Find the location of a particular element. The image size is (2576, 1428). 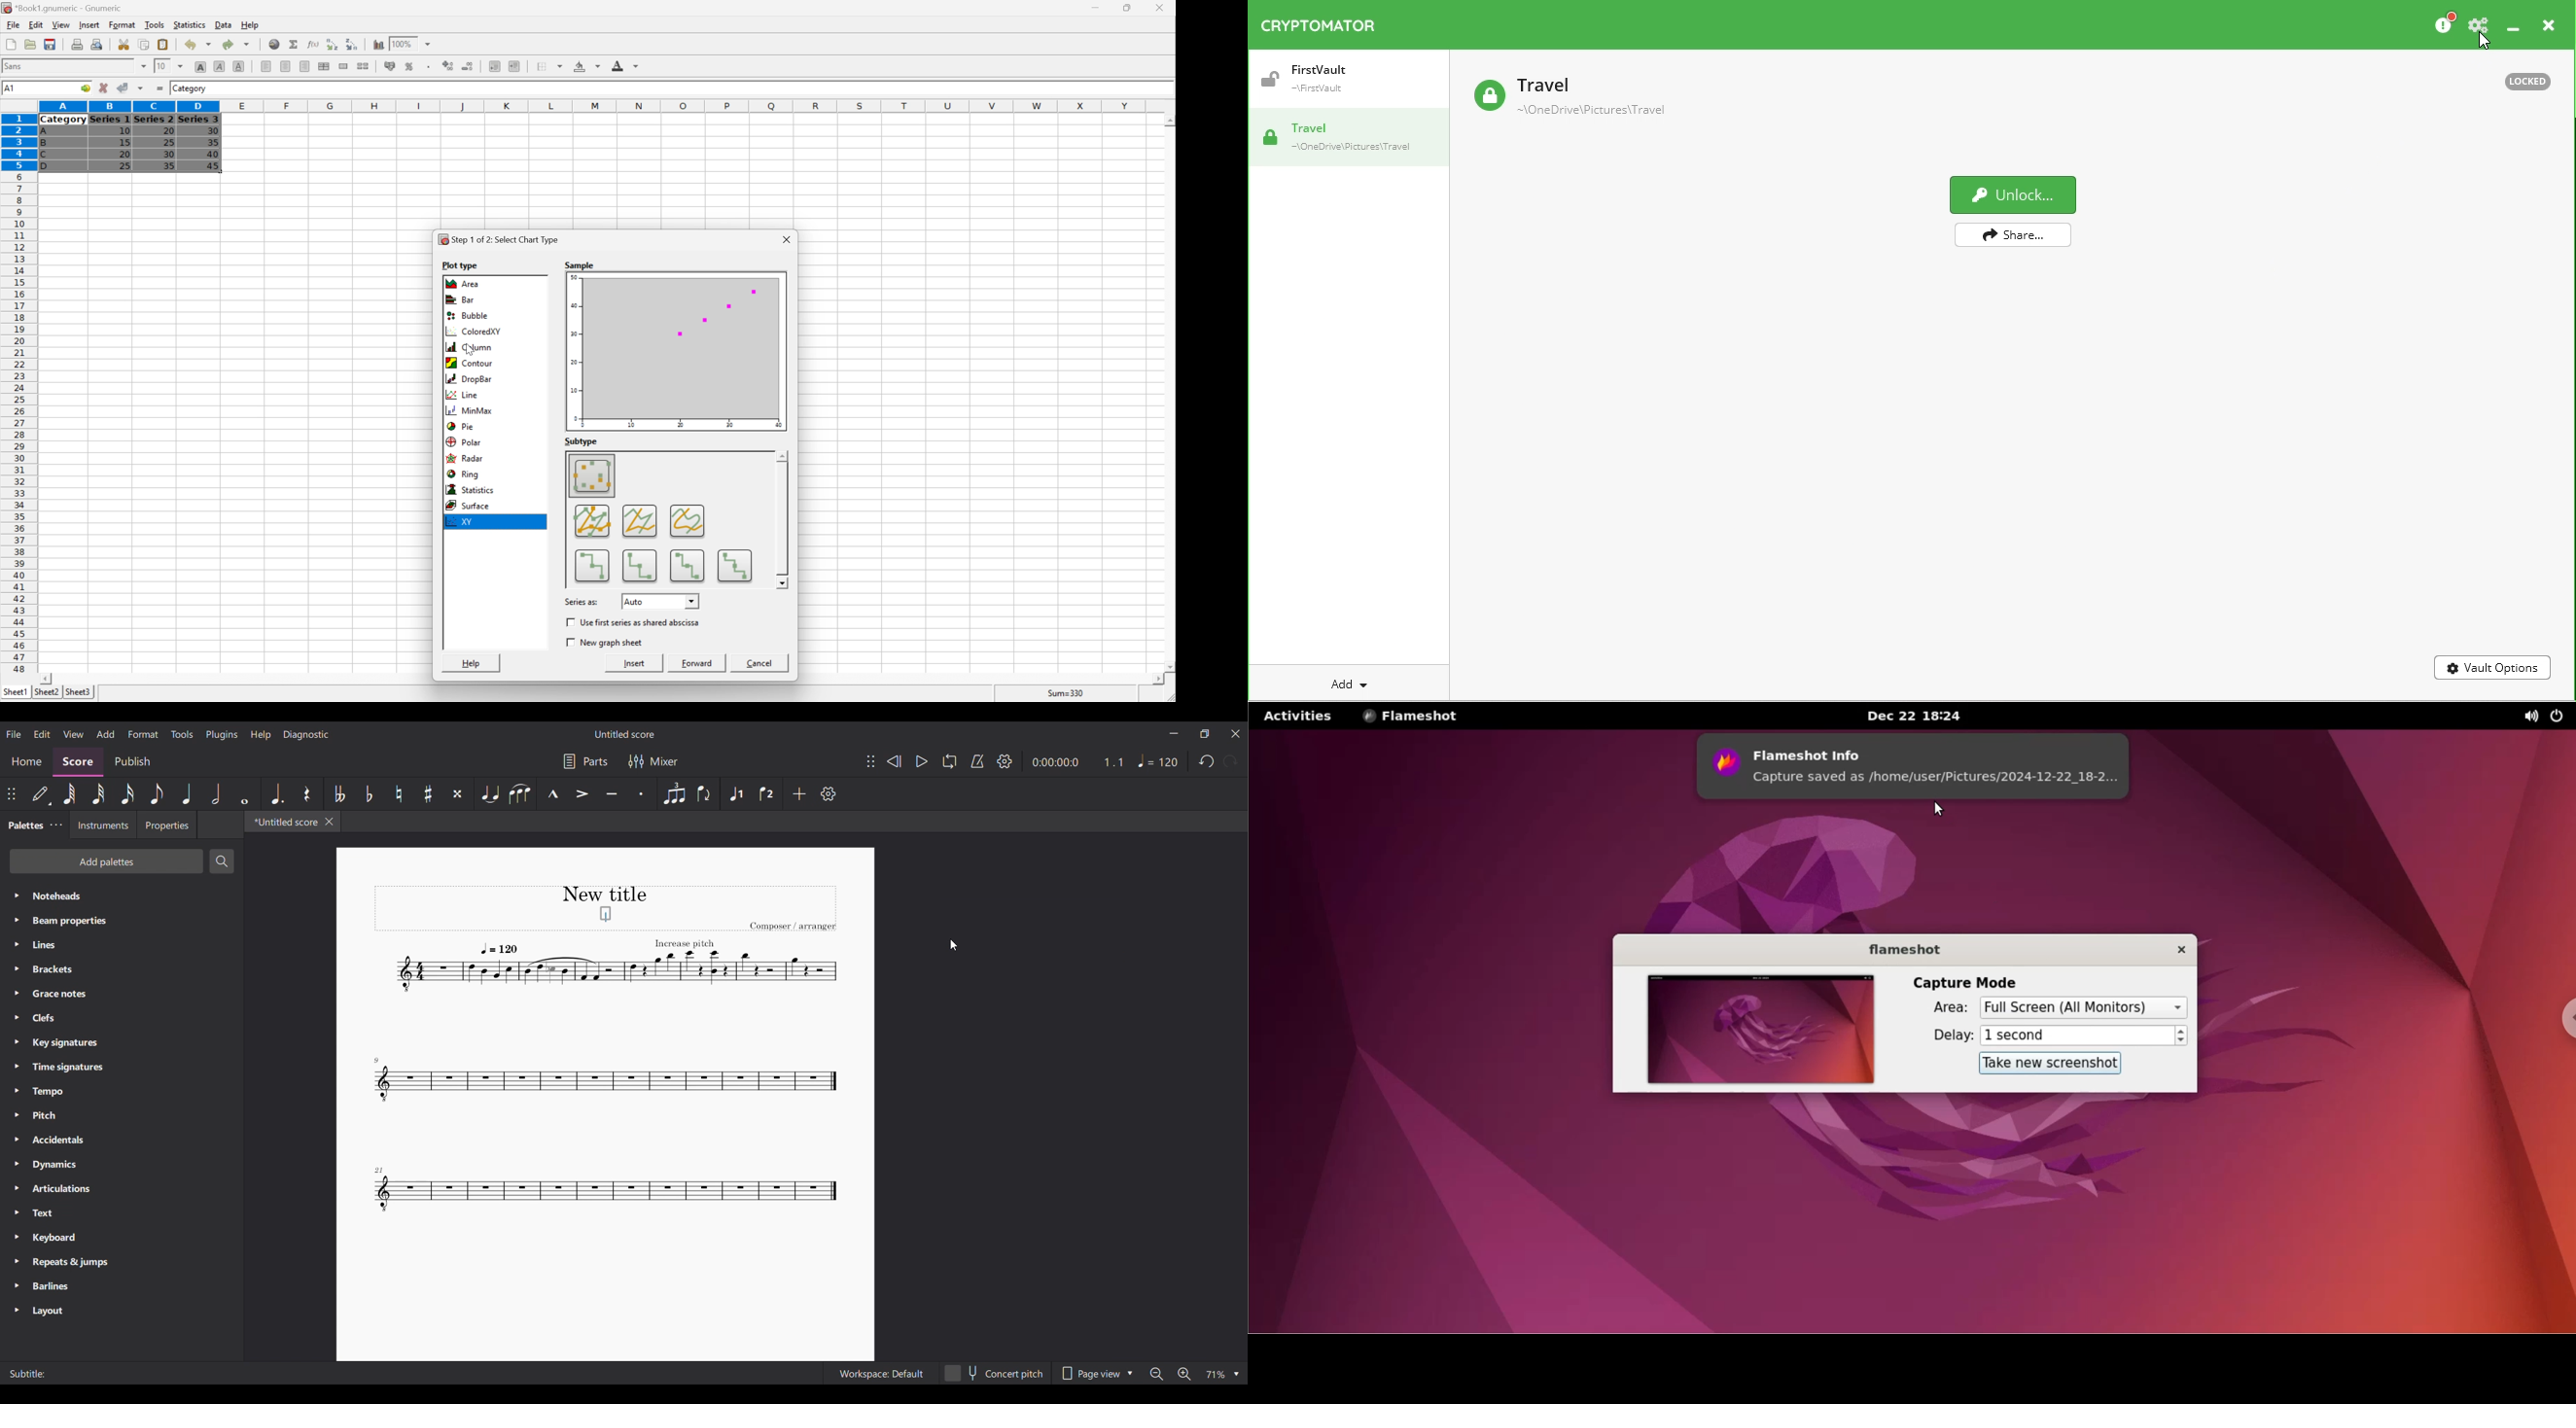

45 is located at coordinates (220, 166).